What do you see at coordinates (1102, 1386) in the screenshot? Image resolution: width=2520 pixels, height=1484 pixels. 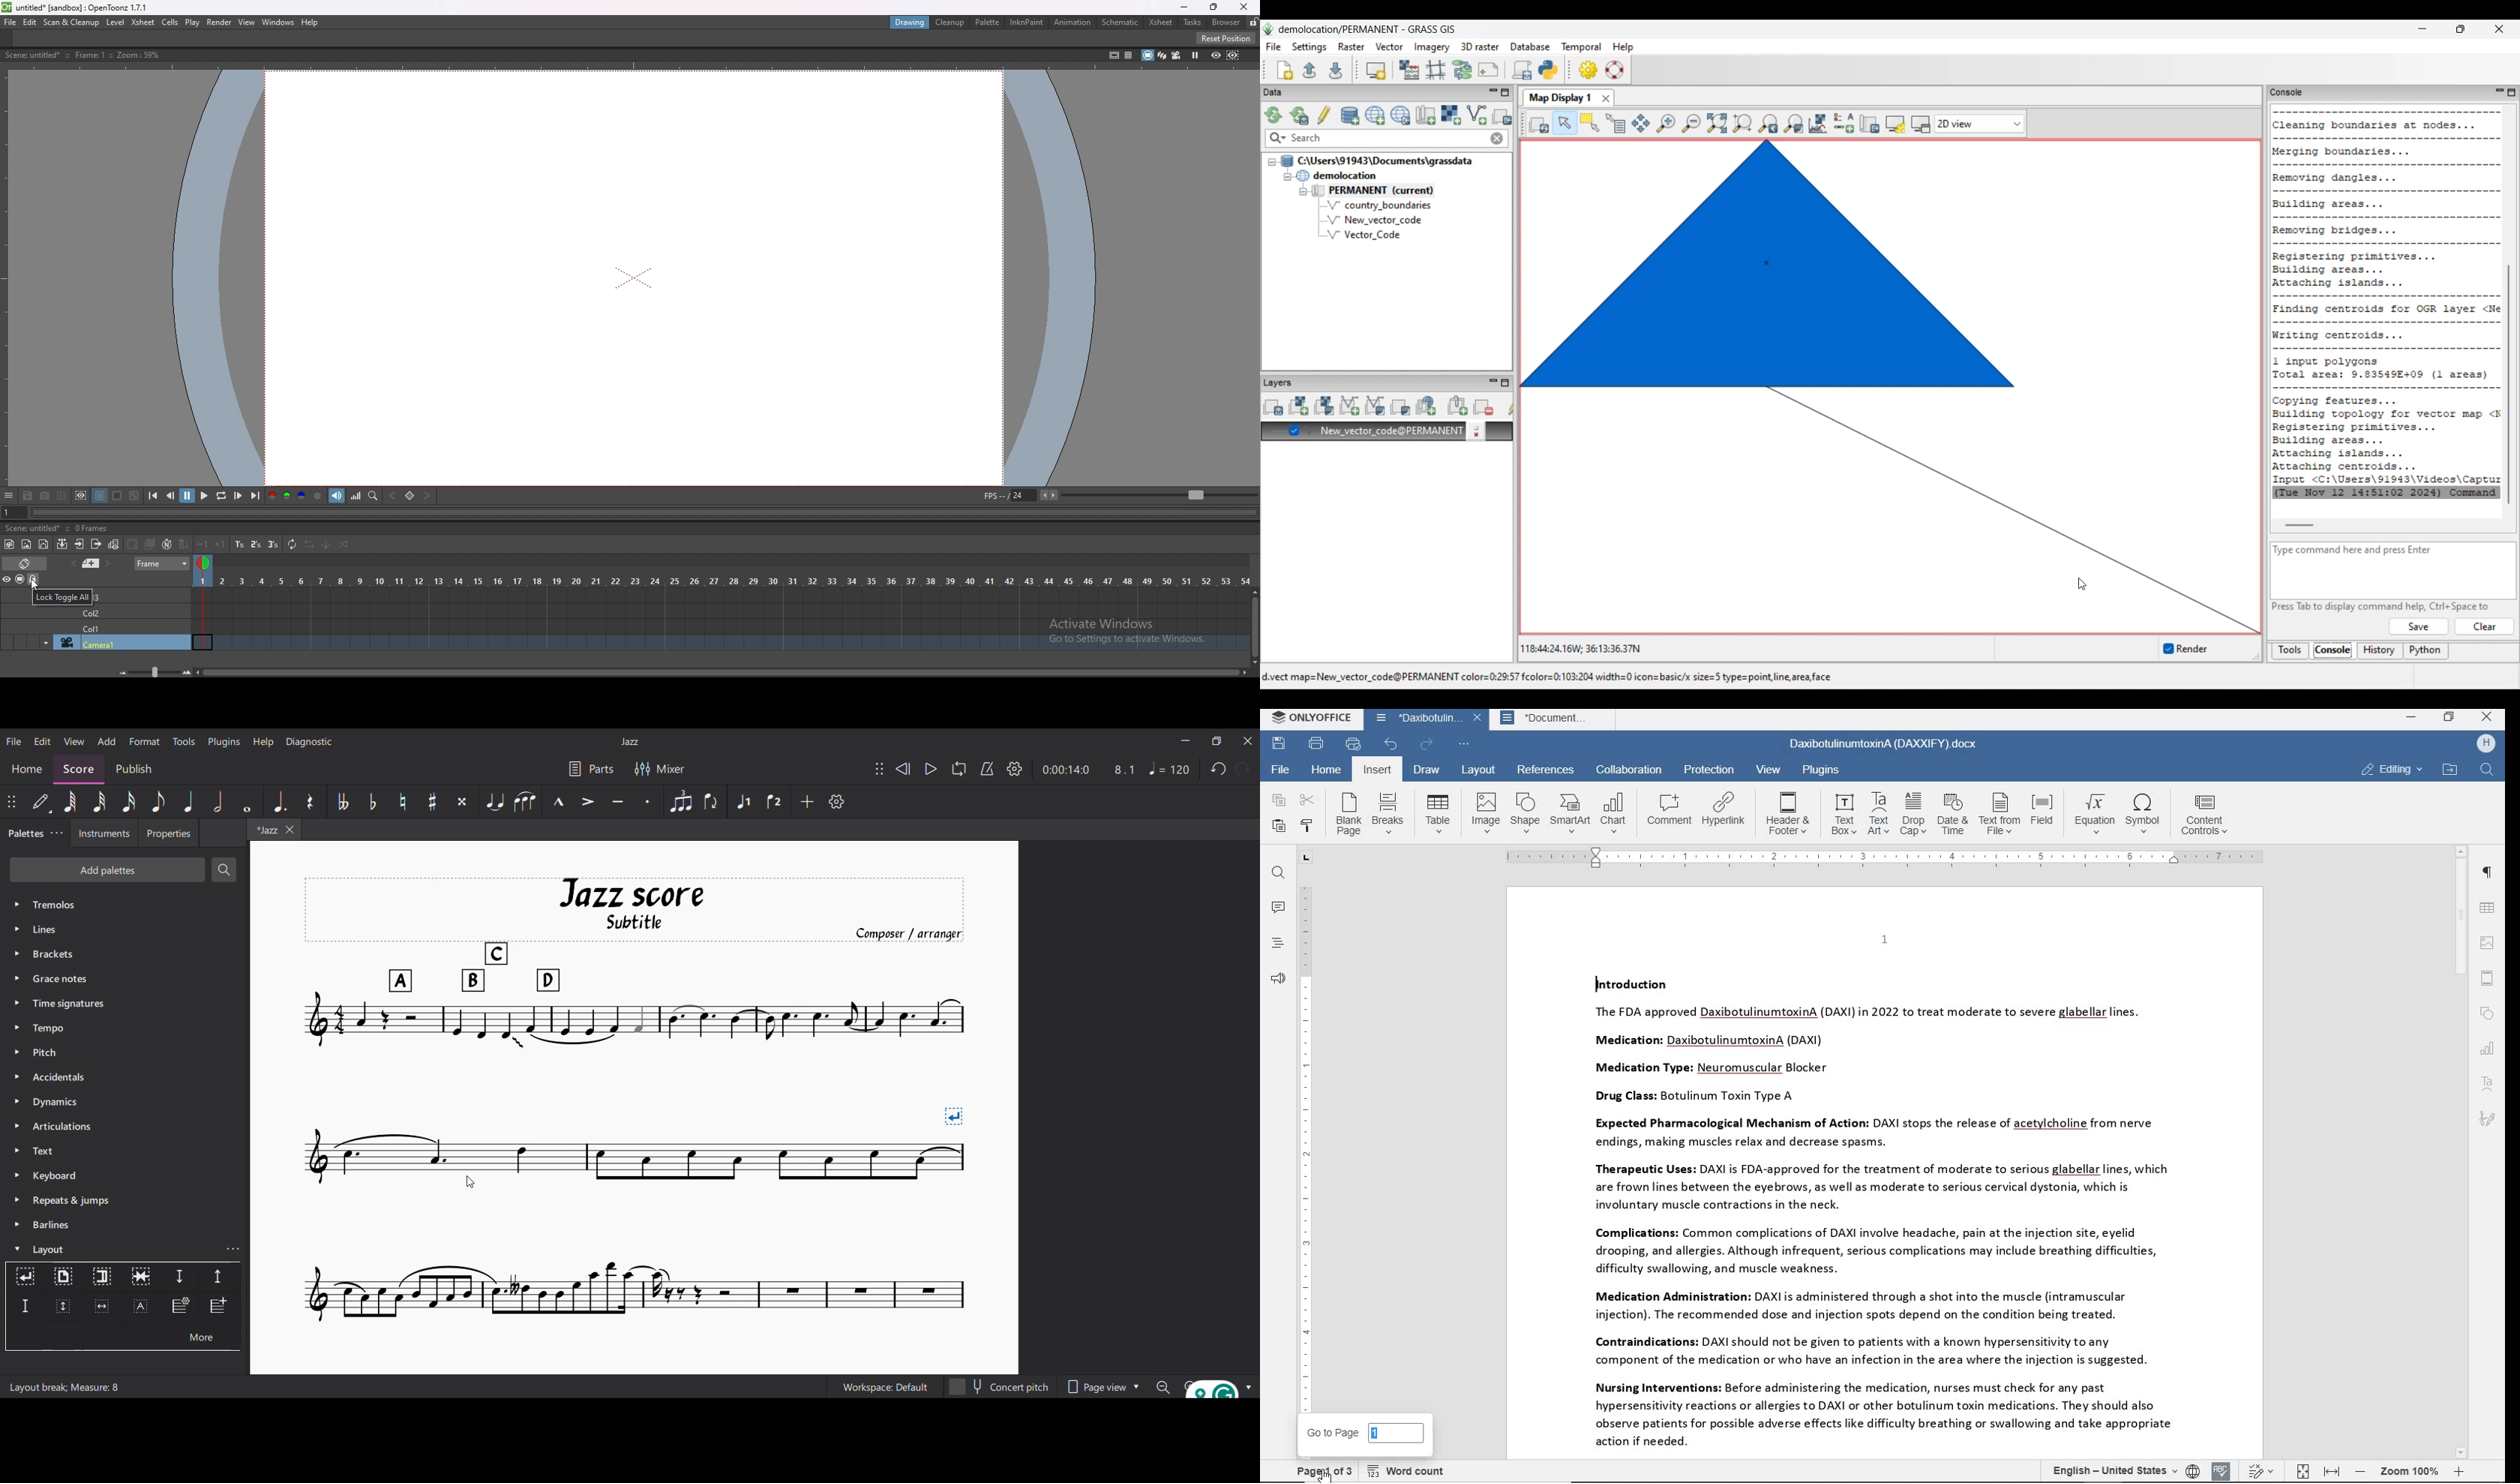 I see `Page view options` at bounding box center [1102, 1386].